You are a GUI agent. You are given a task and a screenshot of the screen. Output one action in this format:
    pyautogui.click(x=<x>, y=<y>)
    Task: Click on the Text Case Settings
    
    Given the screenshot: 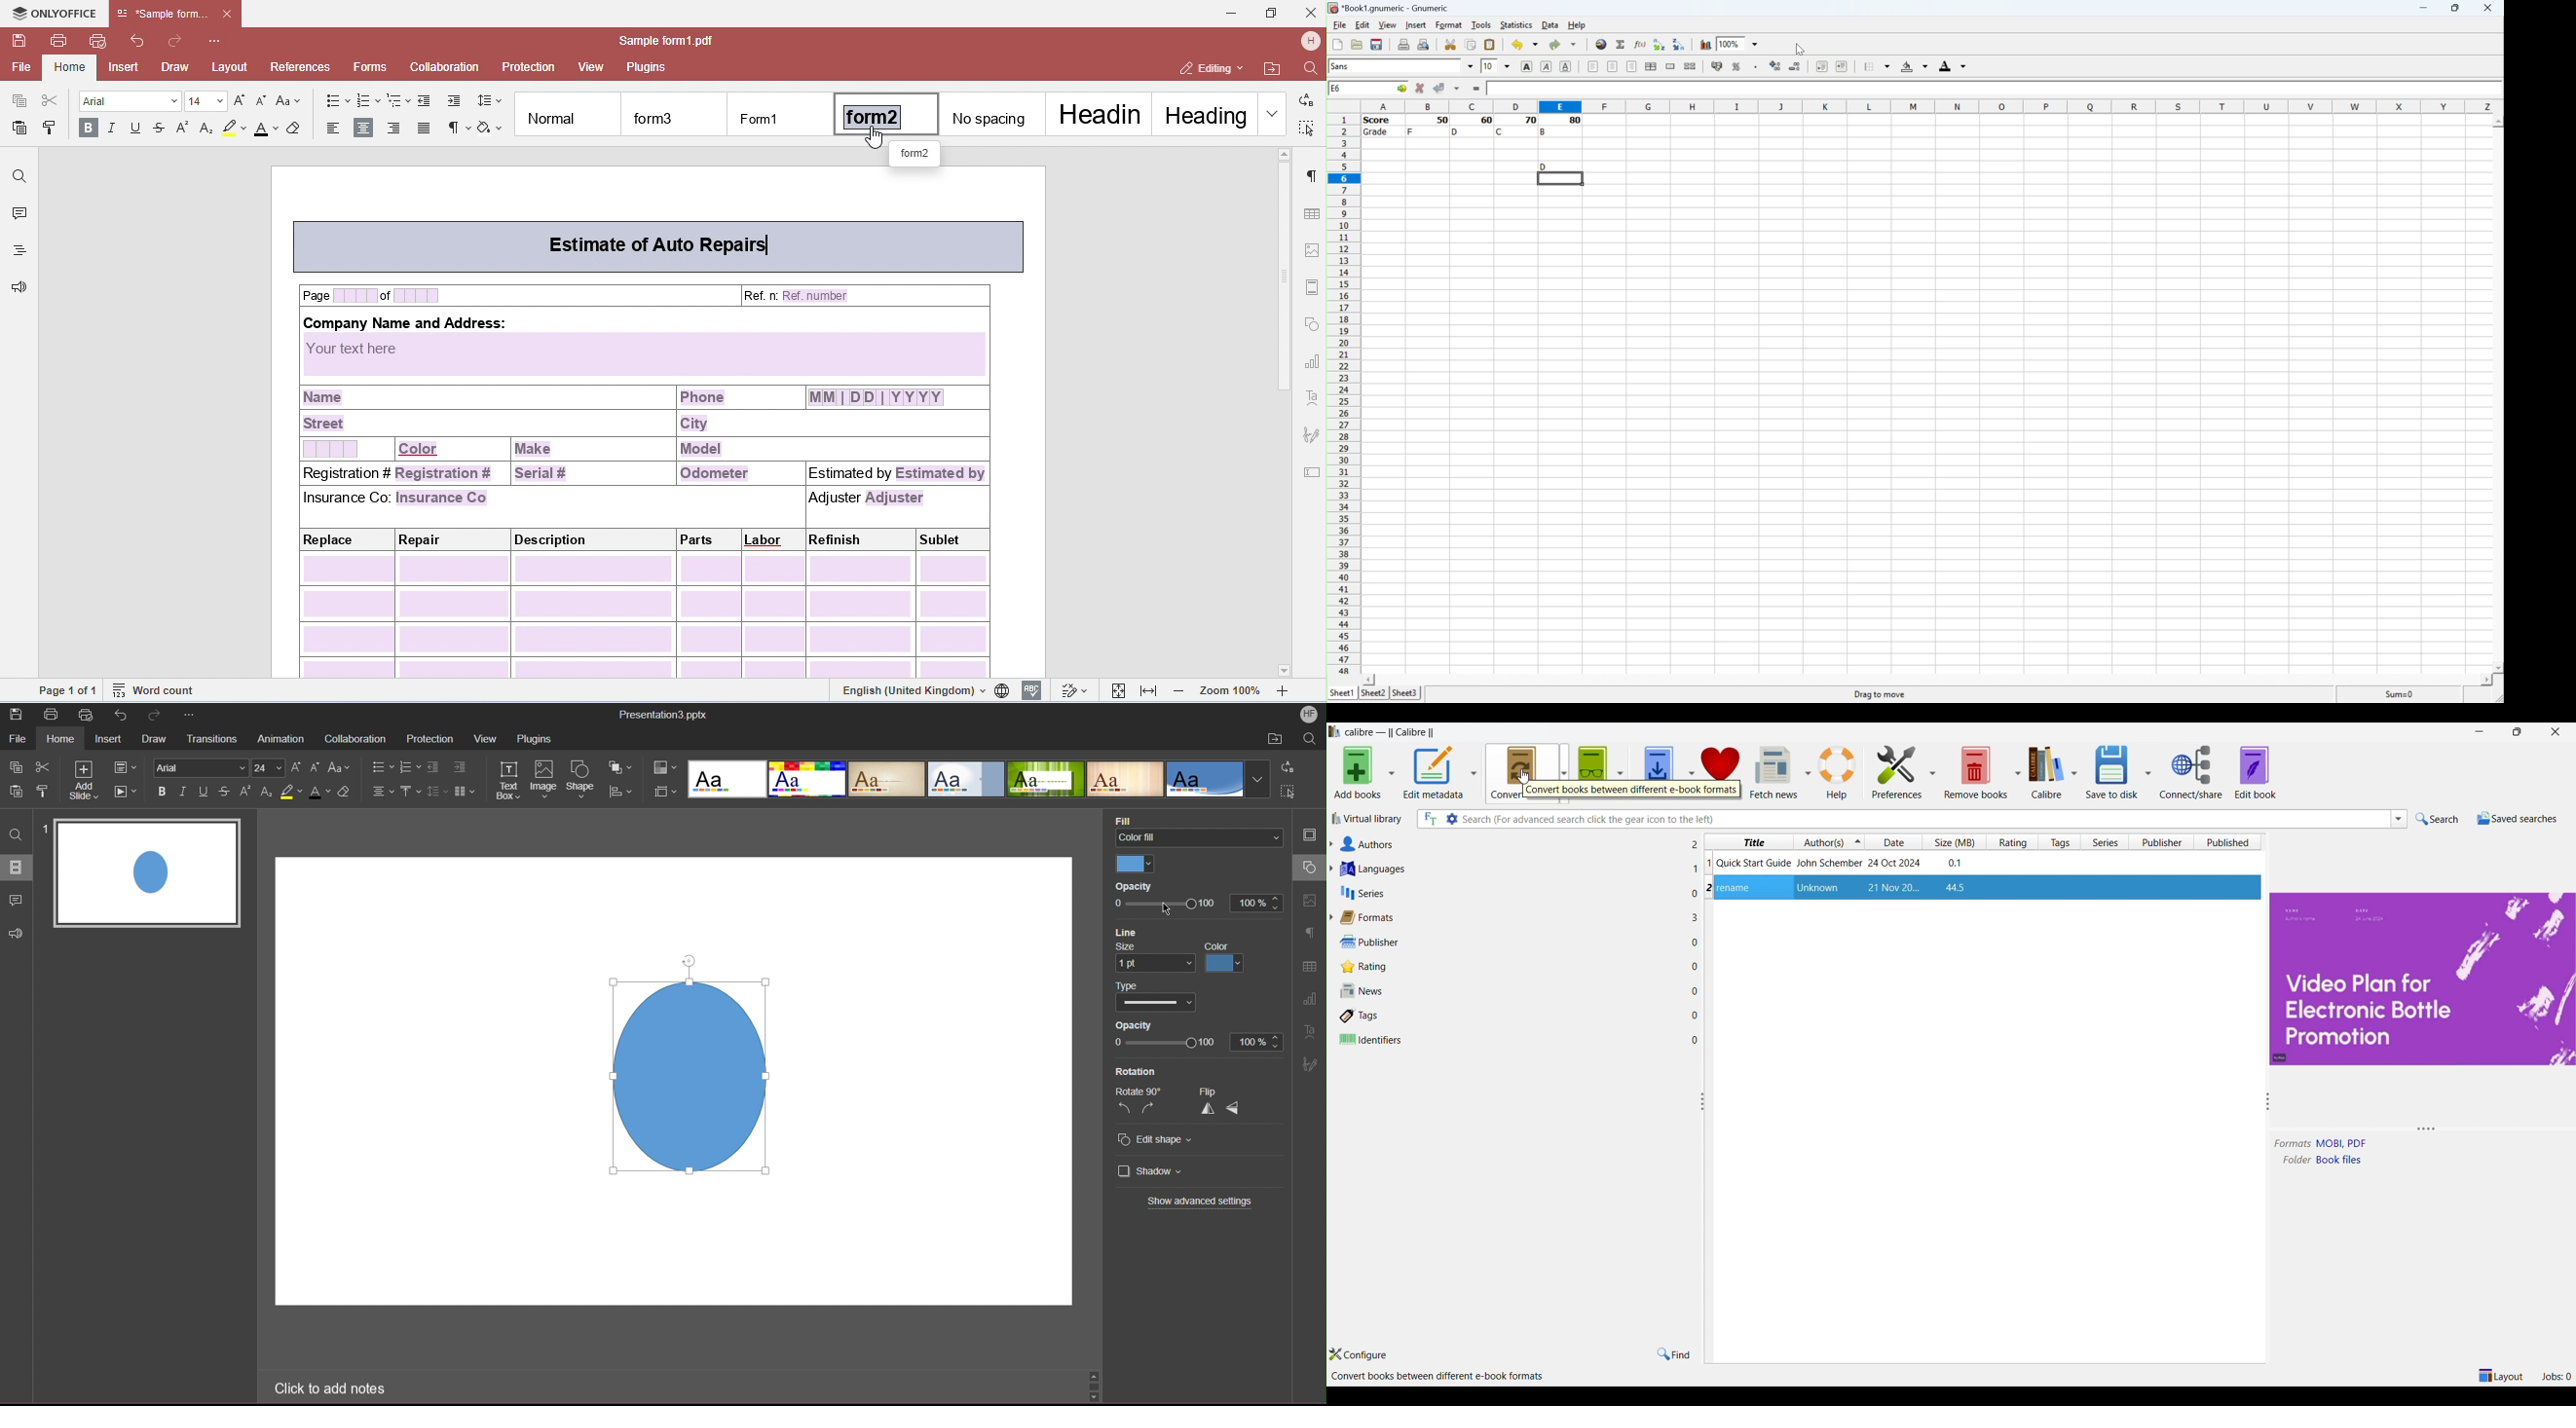 What is the action you would take?
    pyautogui.click(x=342, y=768)
    